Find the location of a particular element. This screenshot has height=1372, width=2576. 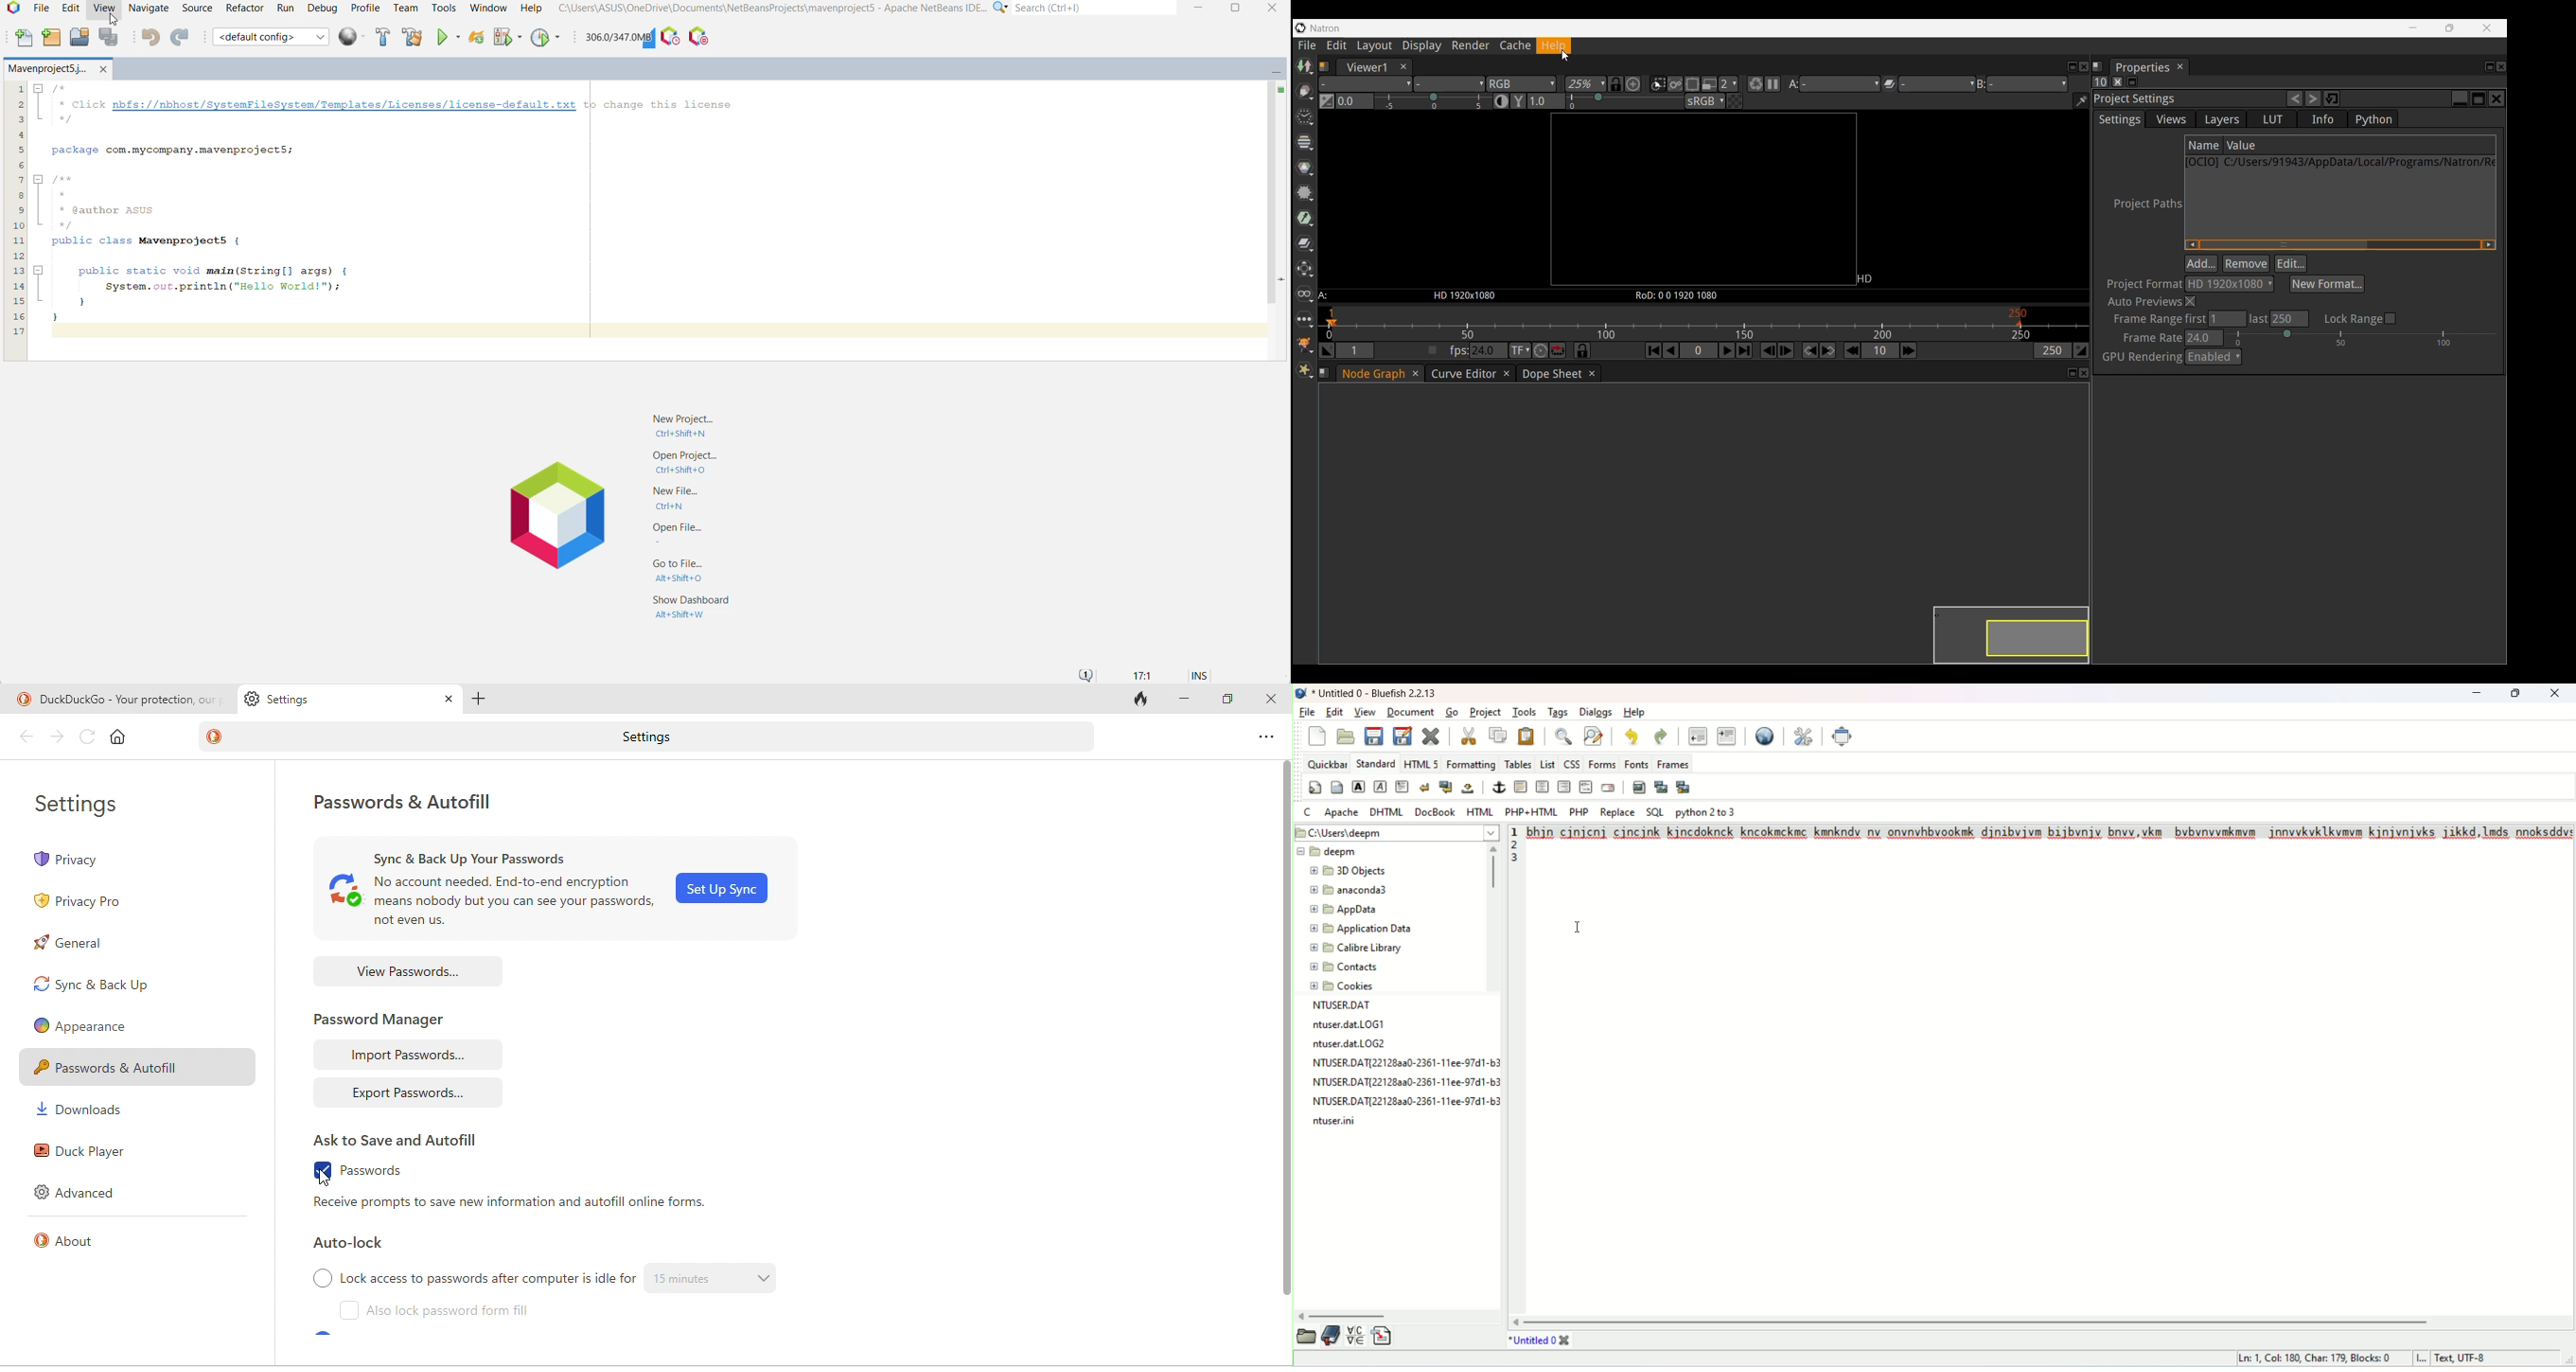

document is located at coordinates (1410, 712).